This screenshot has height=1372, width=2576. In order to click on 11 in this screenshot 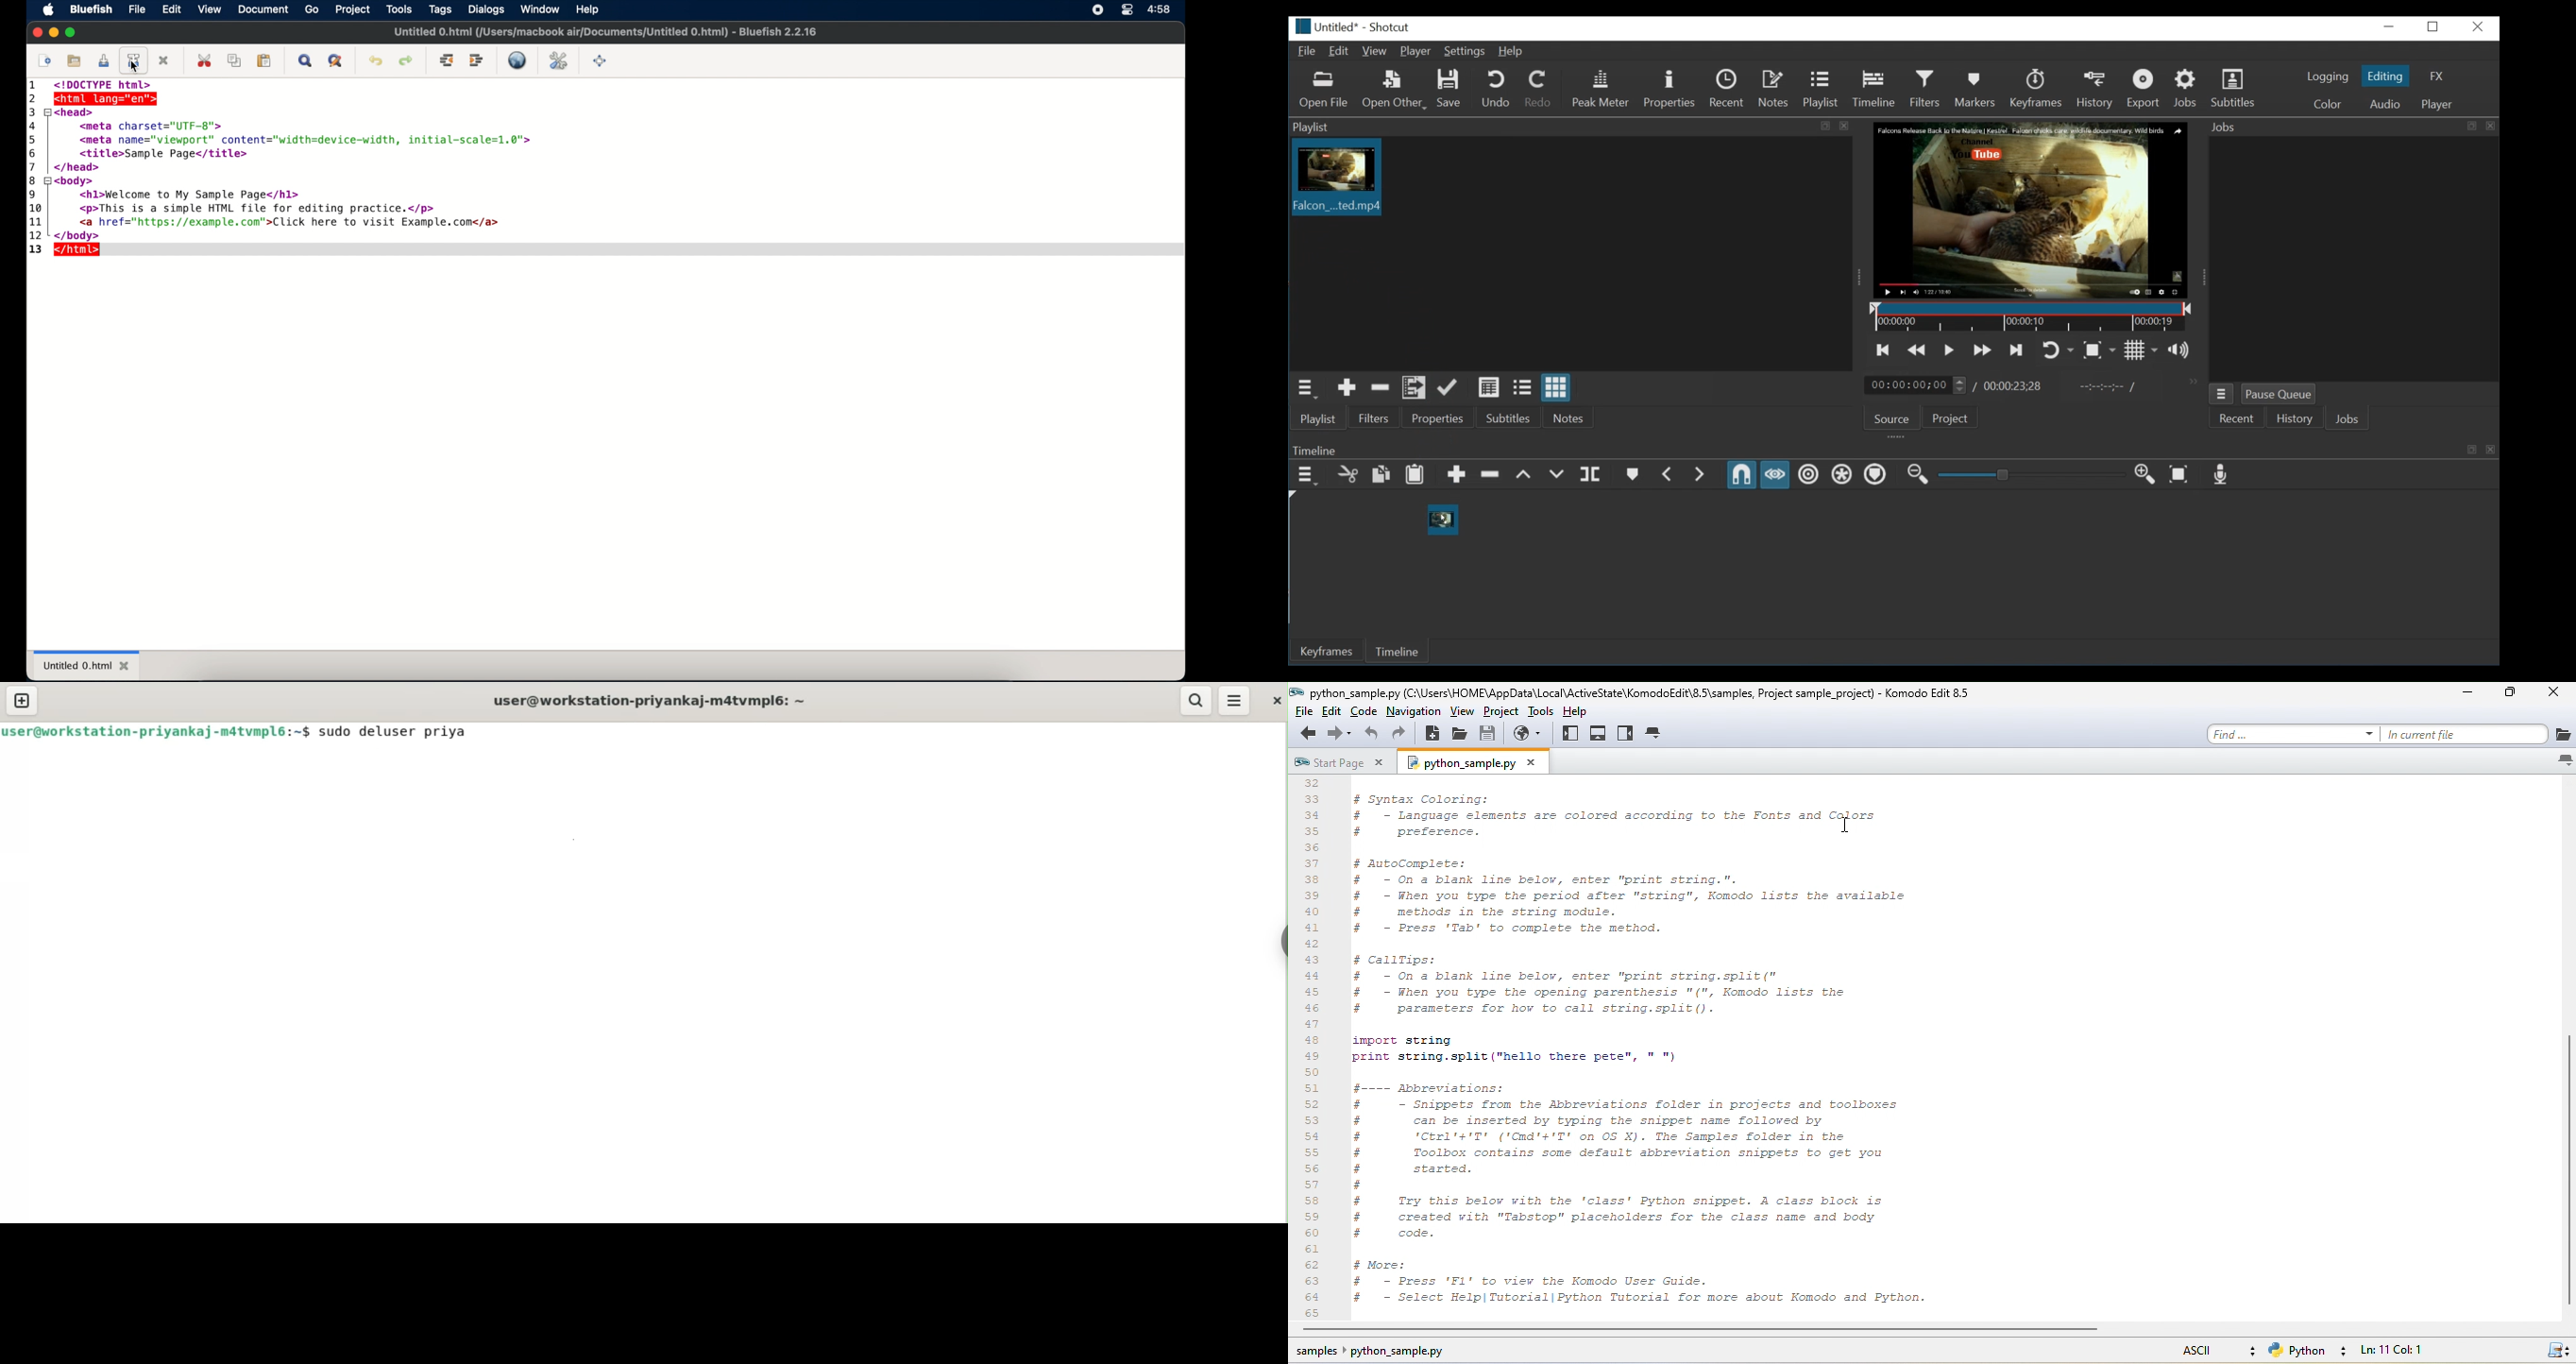, I will do `click(38, 222)`.